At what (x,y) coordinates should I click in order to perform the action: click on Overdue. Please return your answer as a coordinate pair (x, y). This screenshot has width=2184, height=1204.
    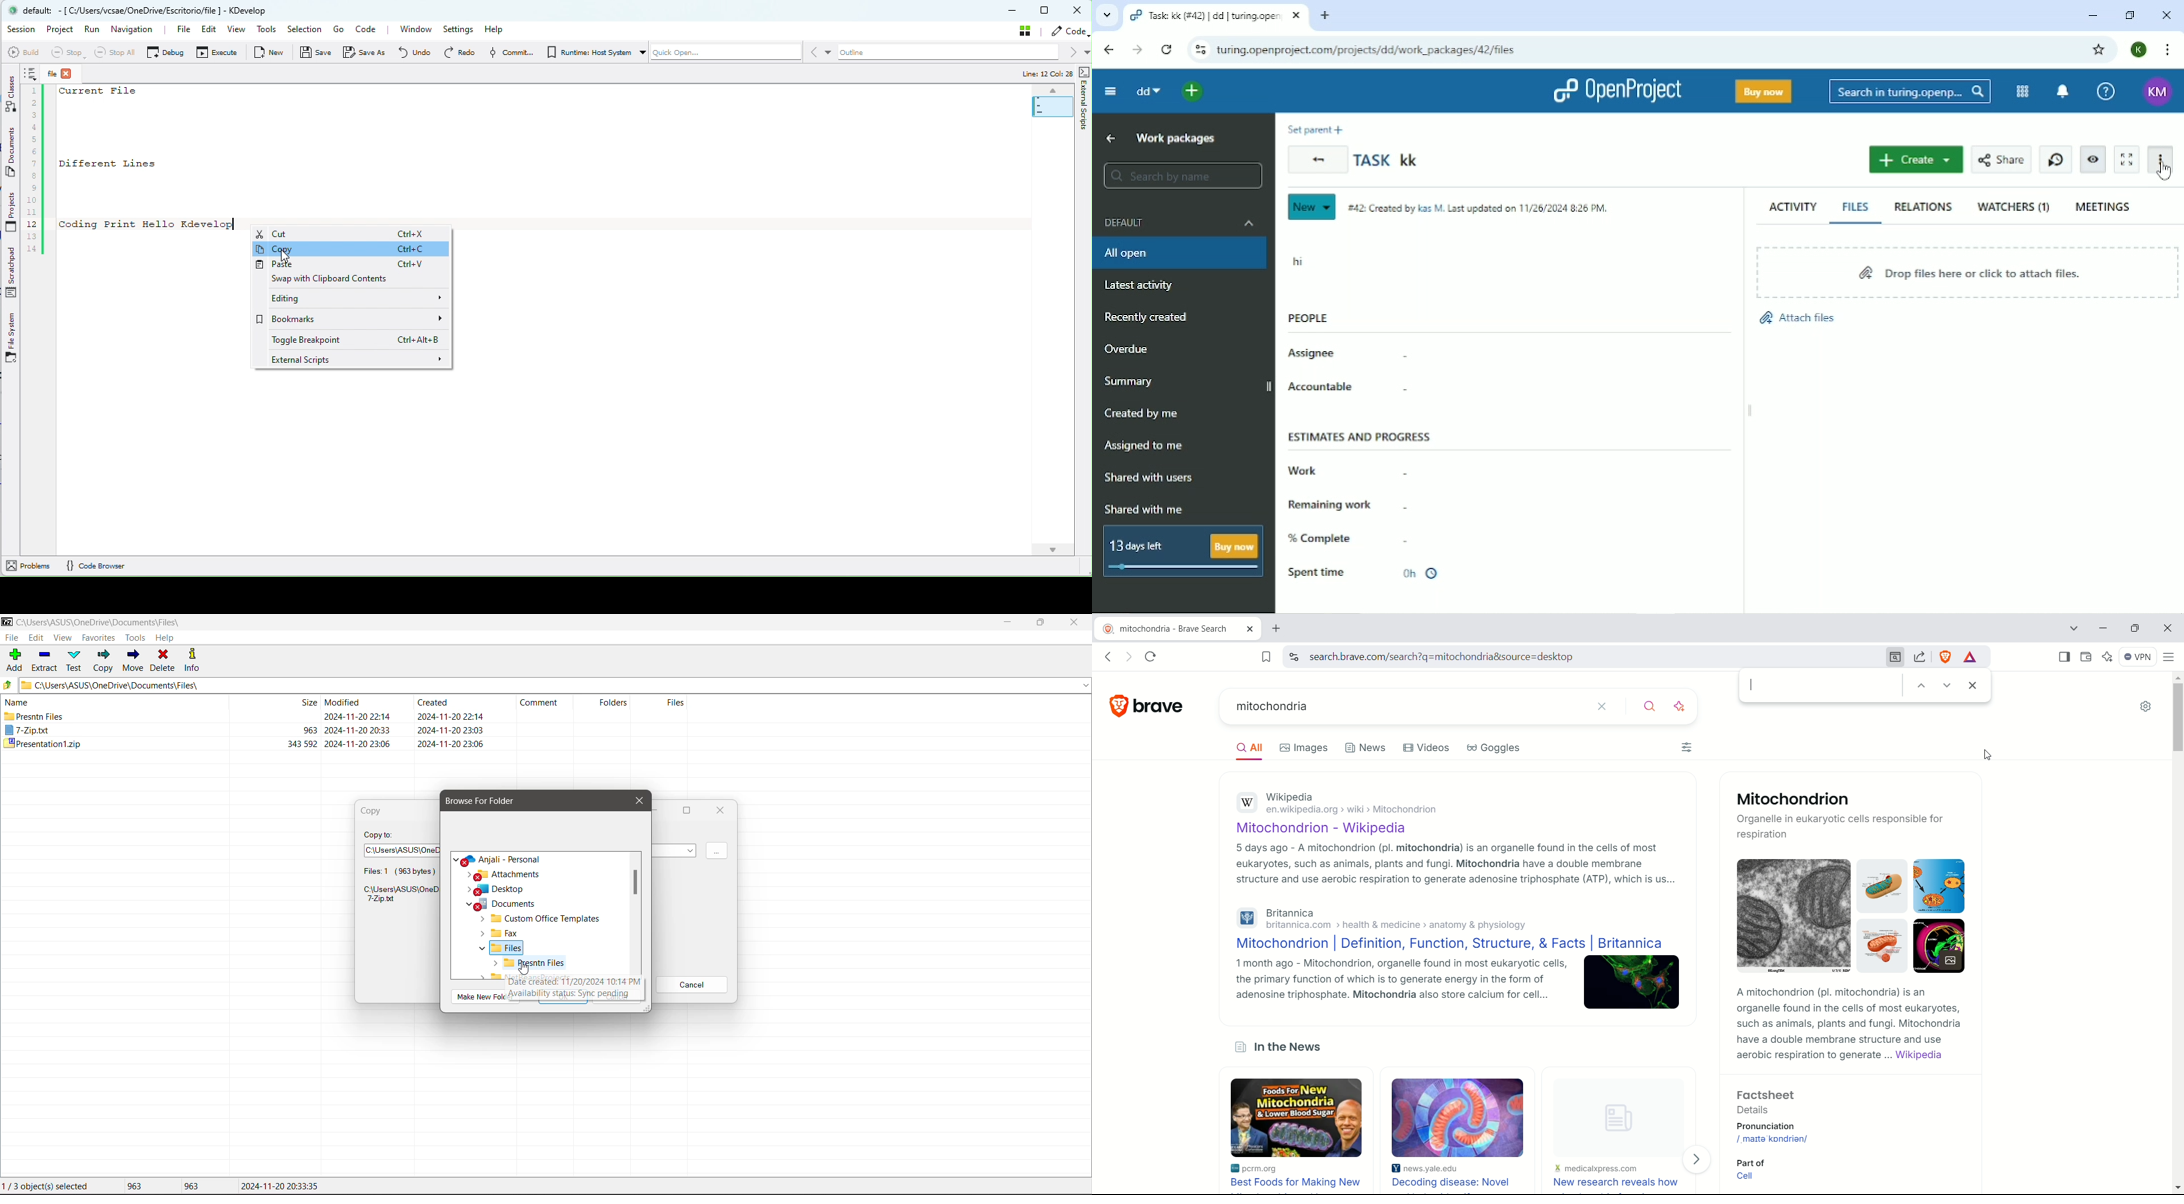
    Looking at the image, I should click on (1127, 350).